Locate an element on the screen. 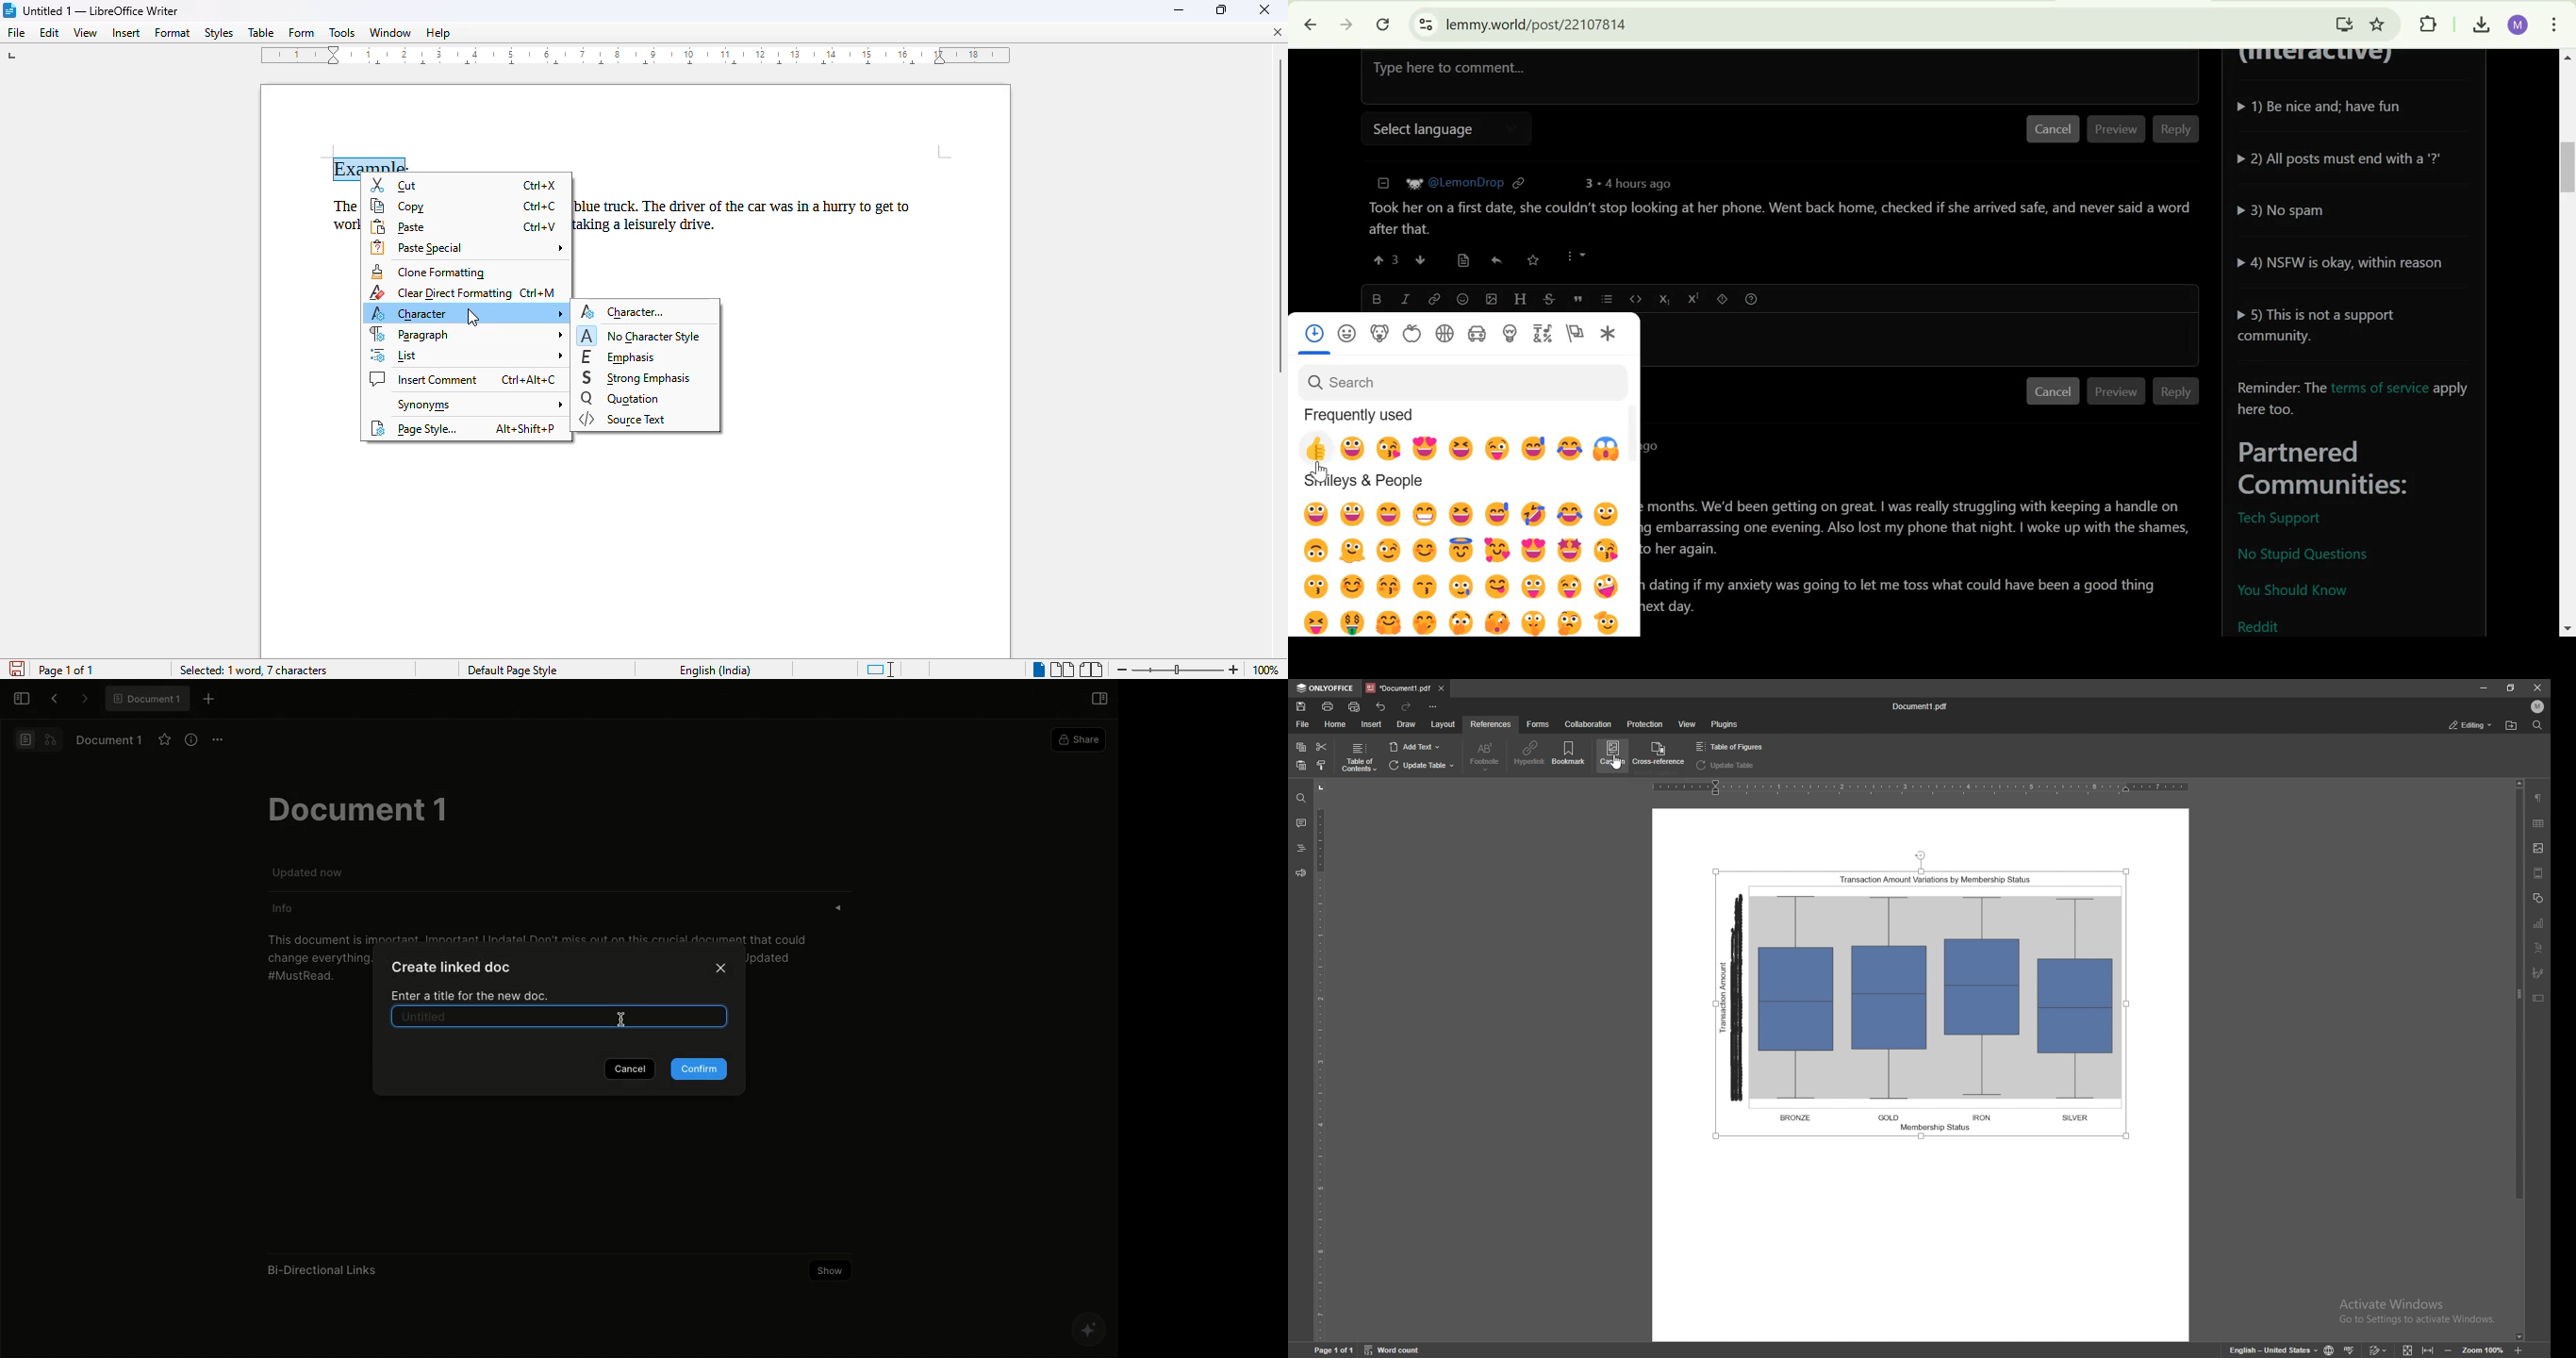 This screenshot has width=2576, height=1372. Updated now is located at coordinates (310, 872).